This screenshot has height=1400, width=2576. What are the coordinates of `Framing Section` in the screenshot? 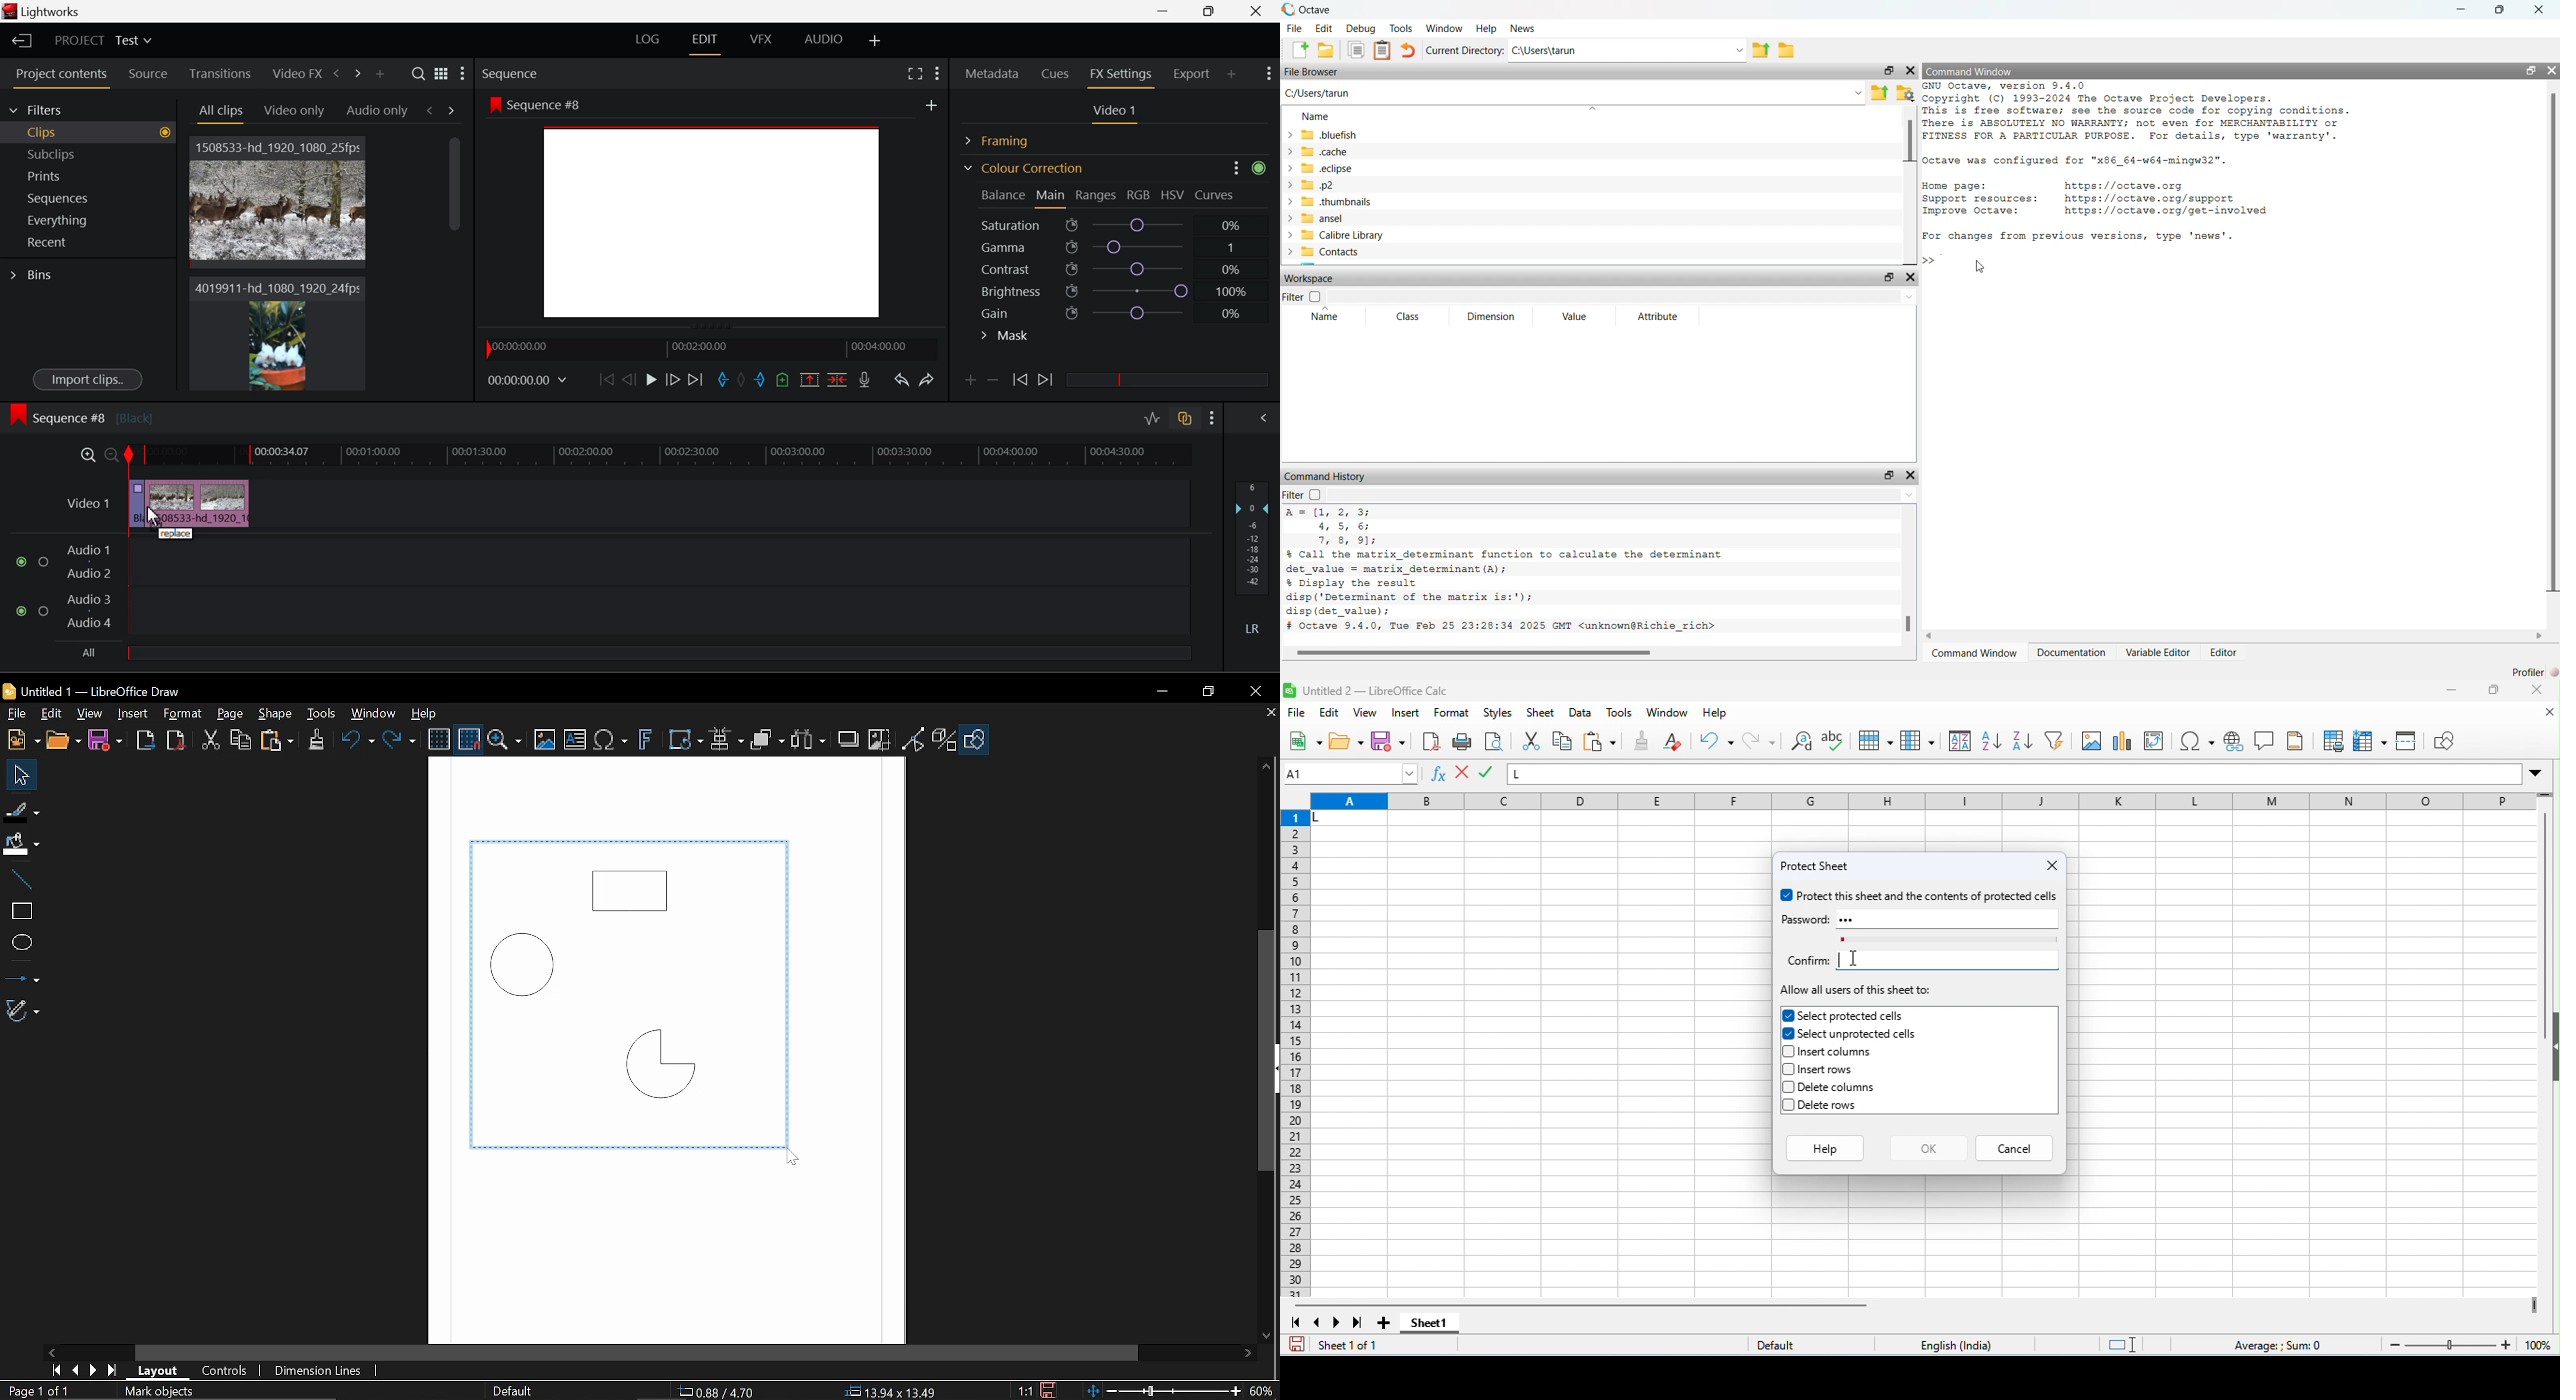 It's located at (1007, 139).